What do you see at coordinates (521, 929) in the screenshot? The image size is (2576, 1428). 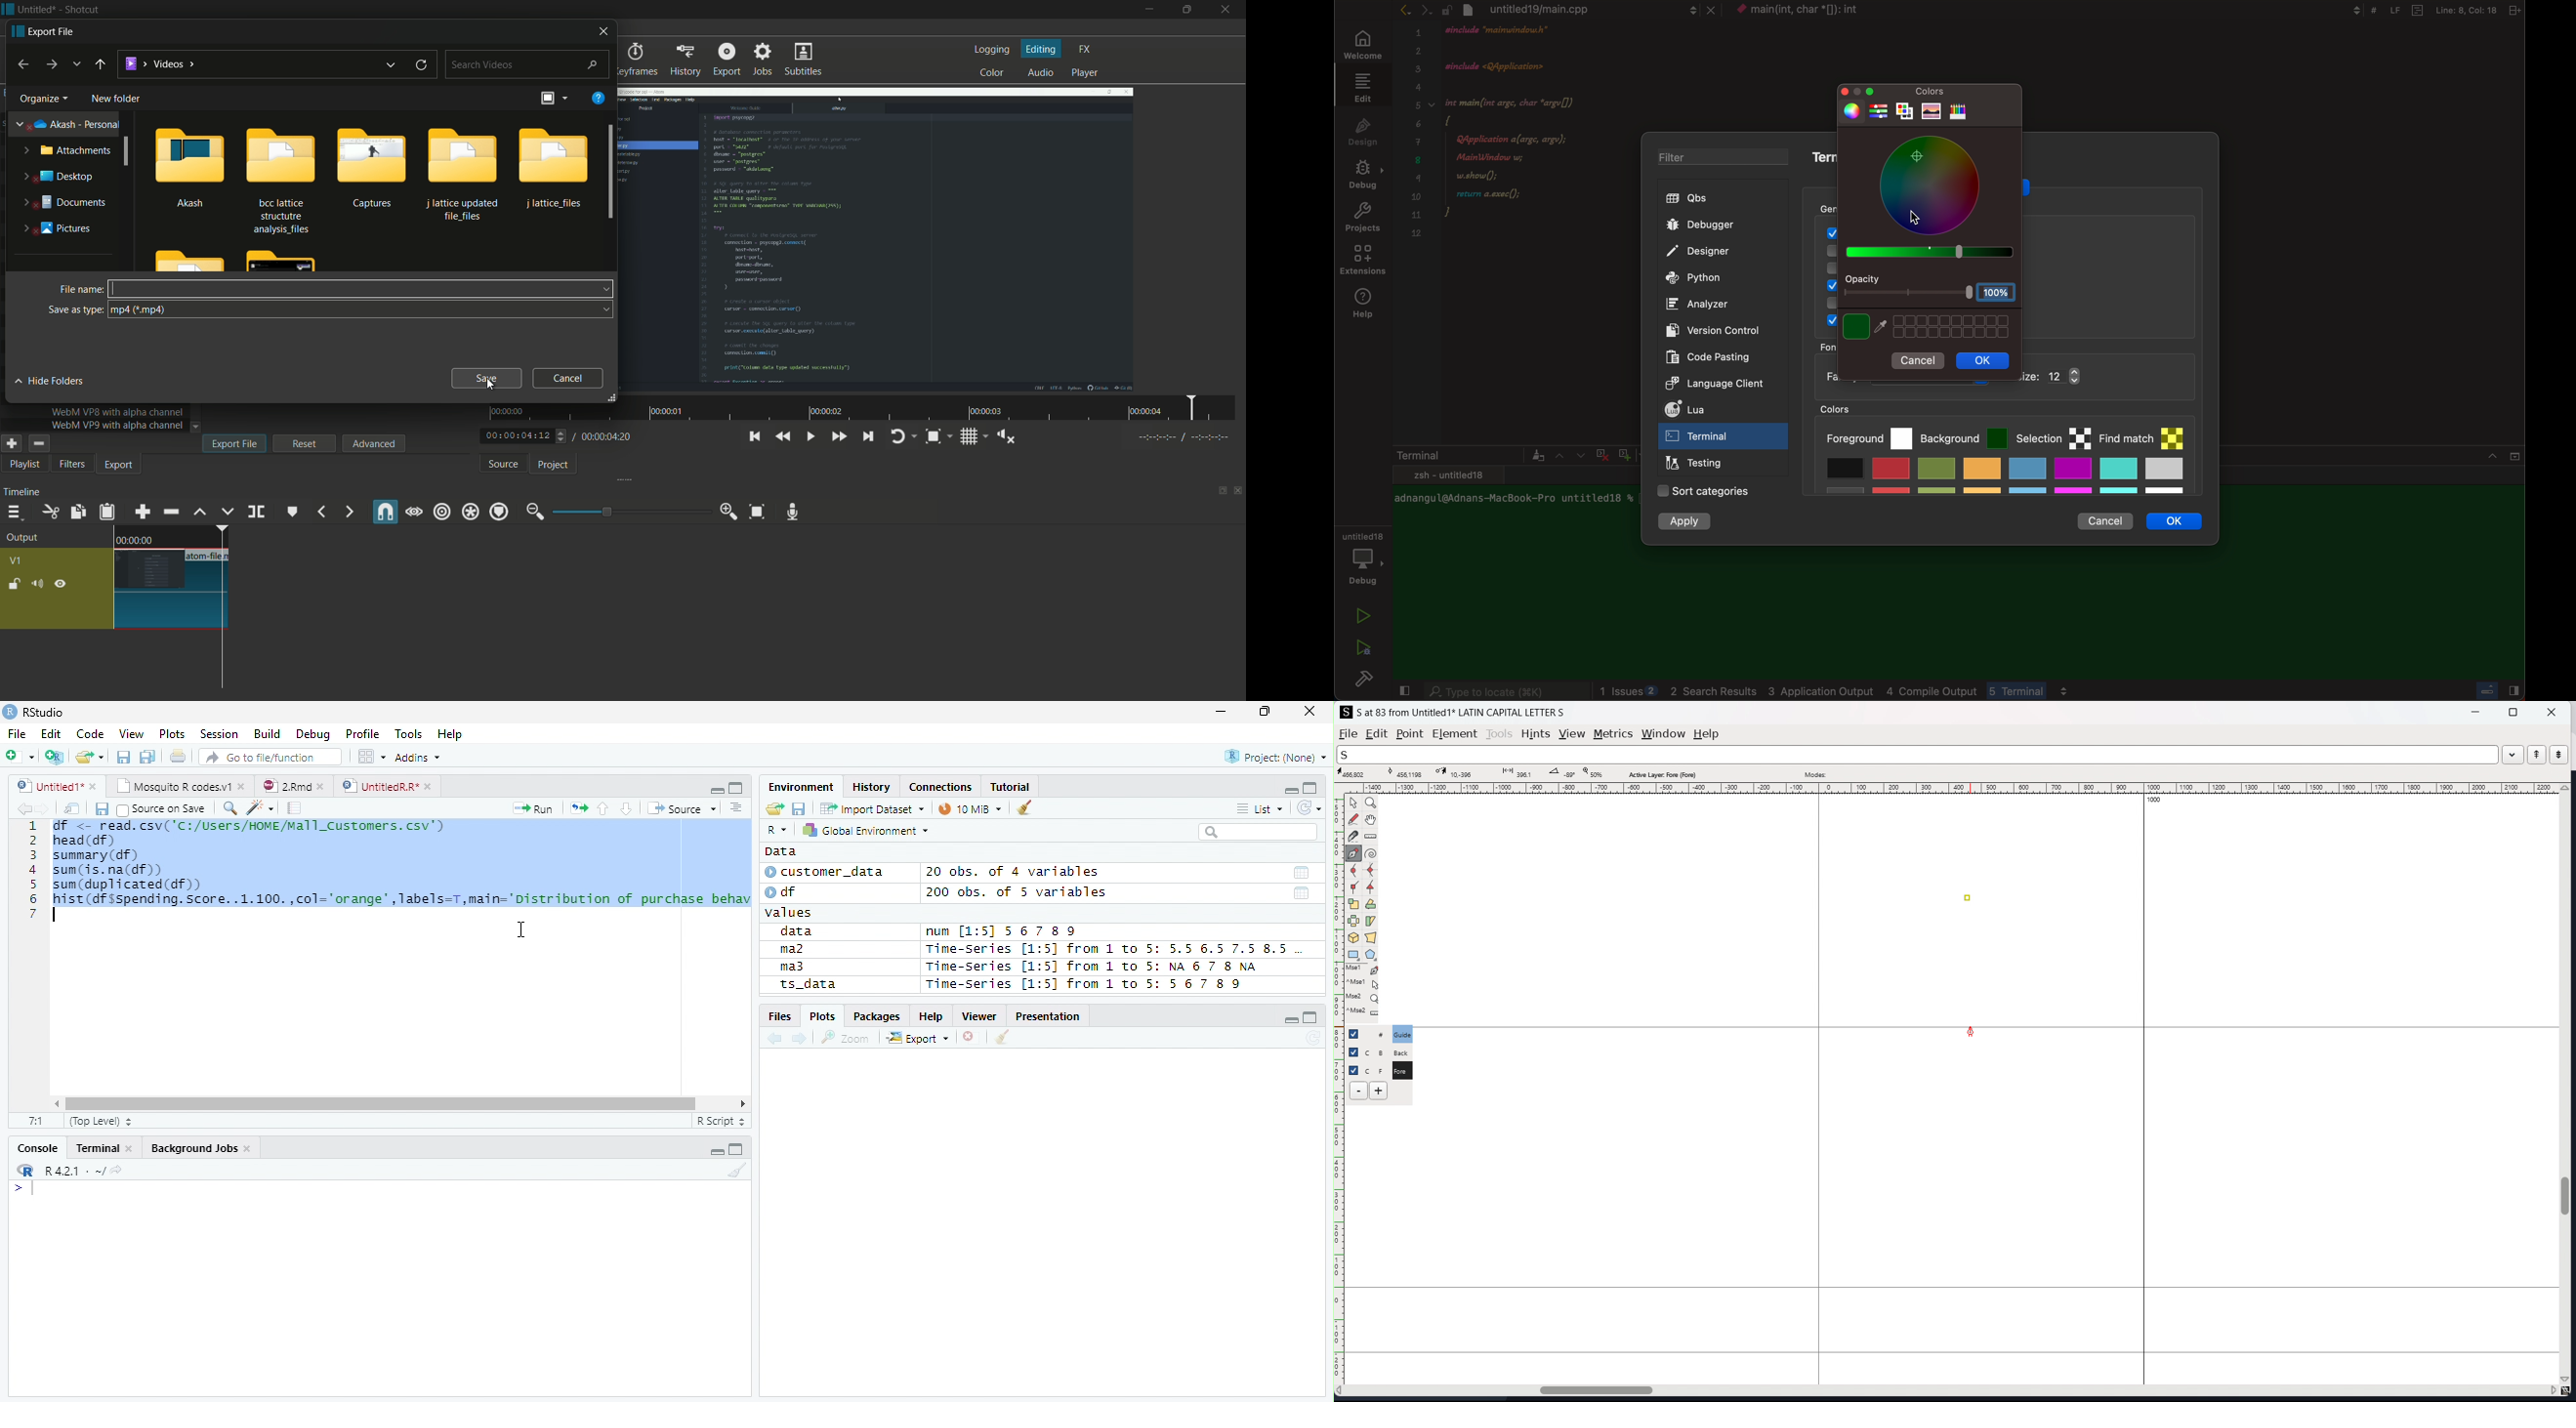 I see `Cursor` at bounding box center [521, 929].